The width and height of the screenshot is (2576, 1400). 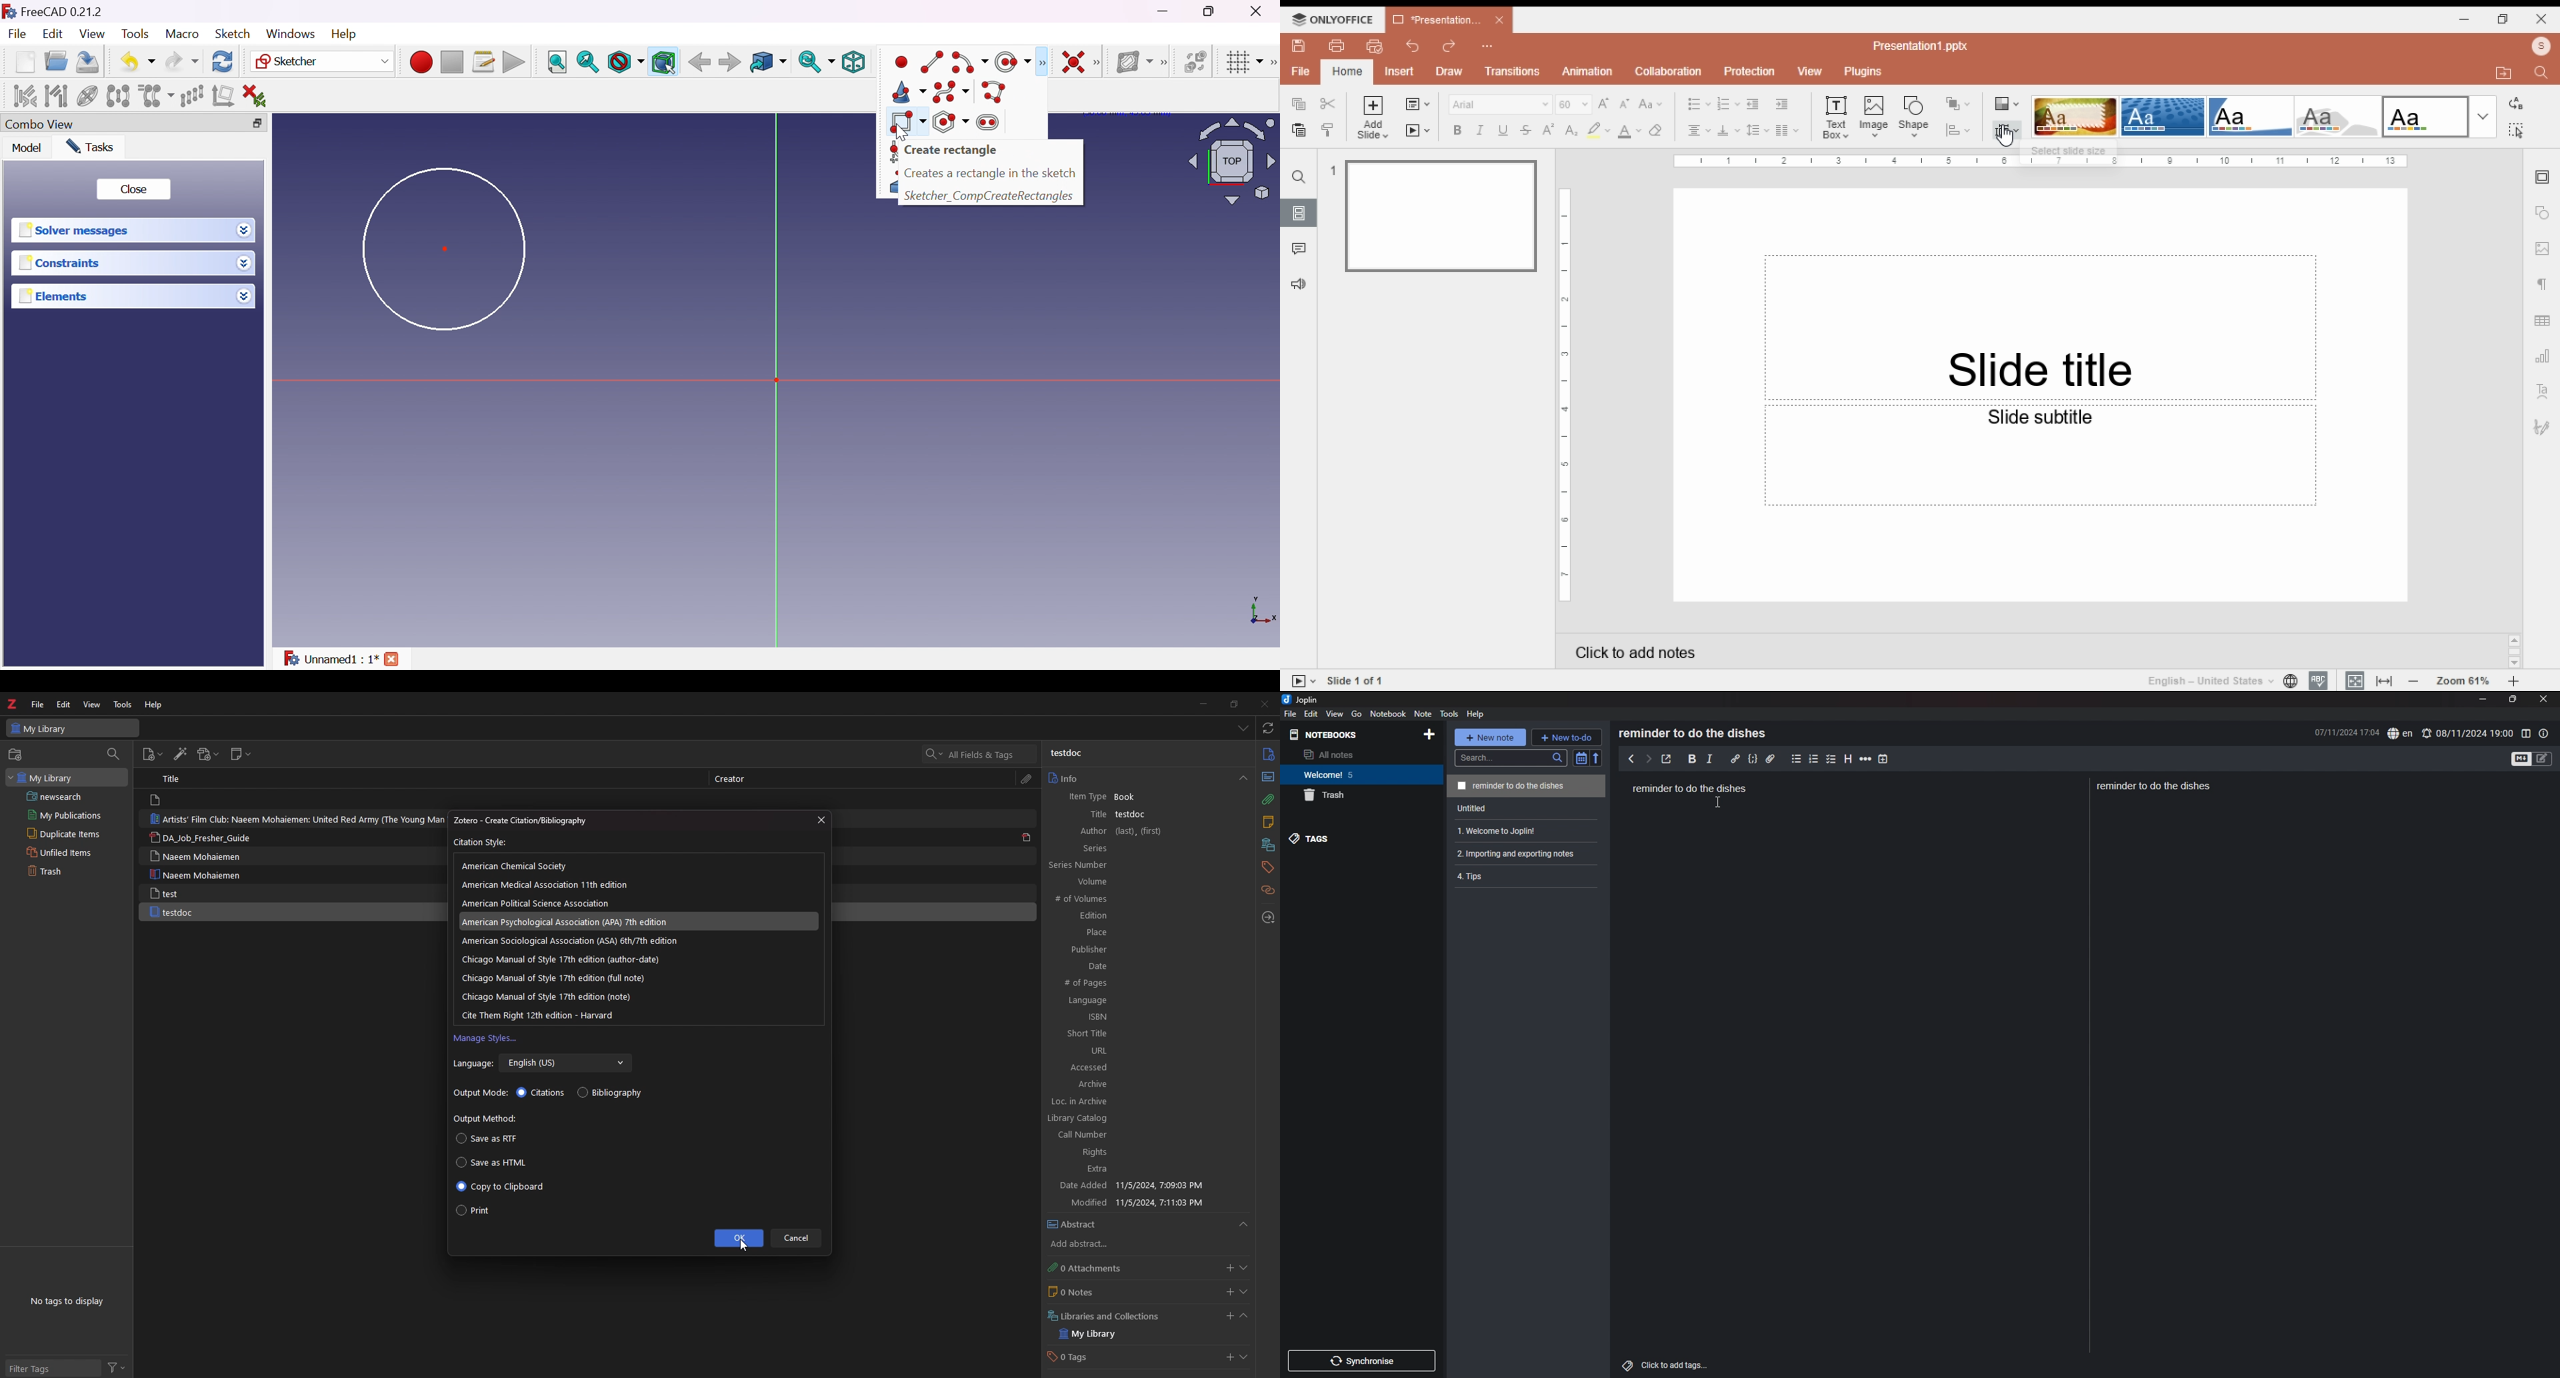 What do you see at coordinates (767, 63) in the screenshot?
I see `Go to linked object` at bounding box center [767, 63].